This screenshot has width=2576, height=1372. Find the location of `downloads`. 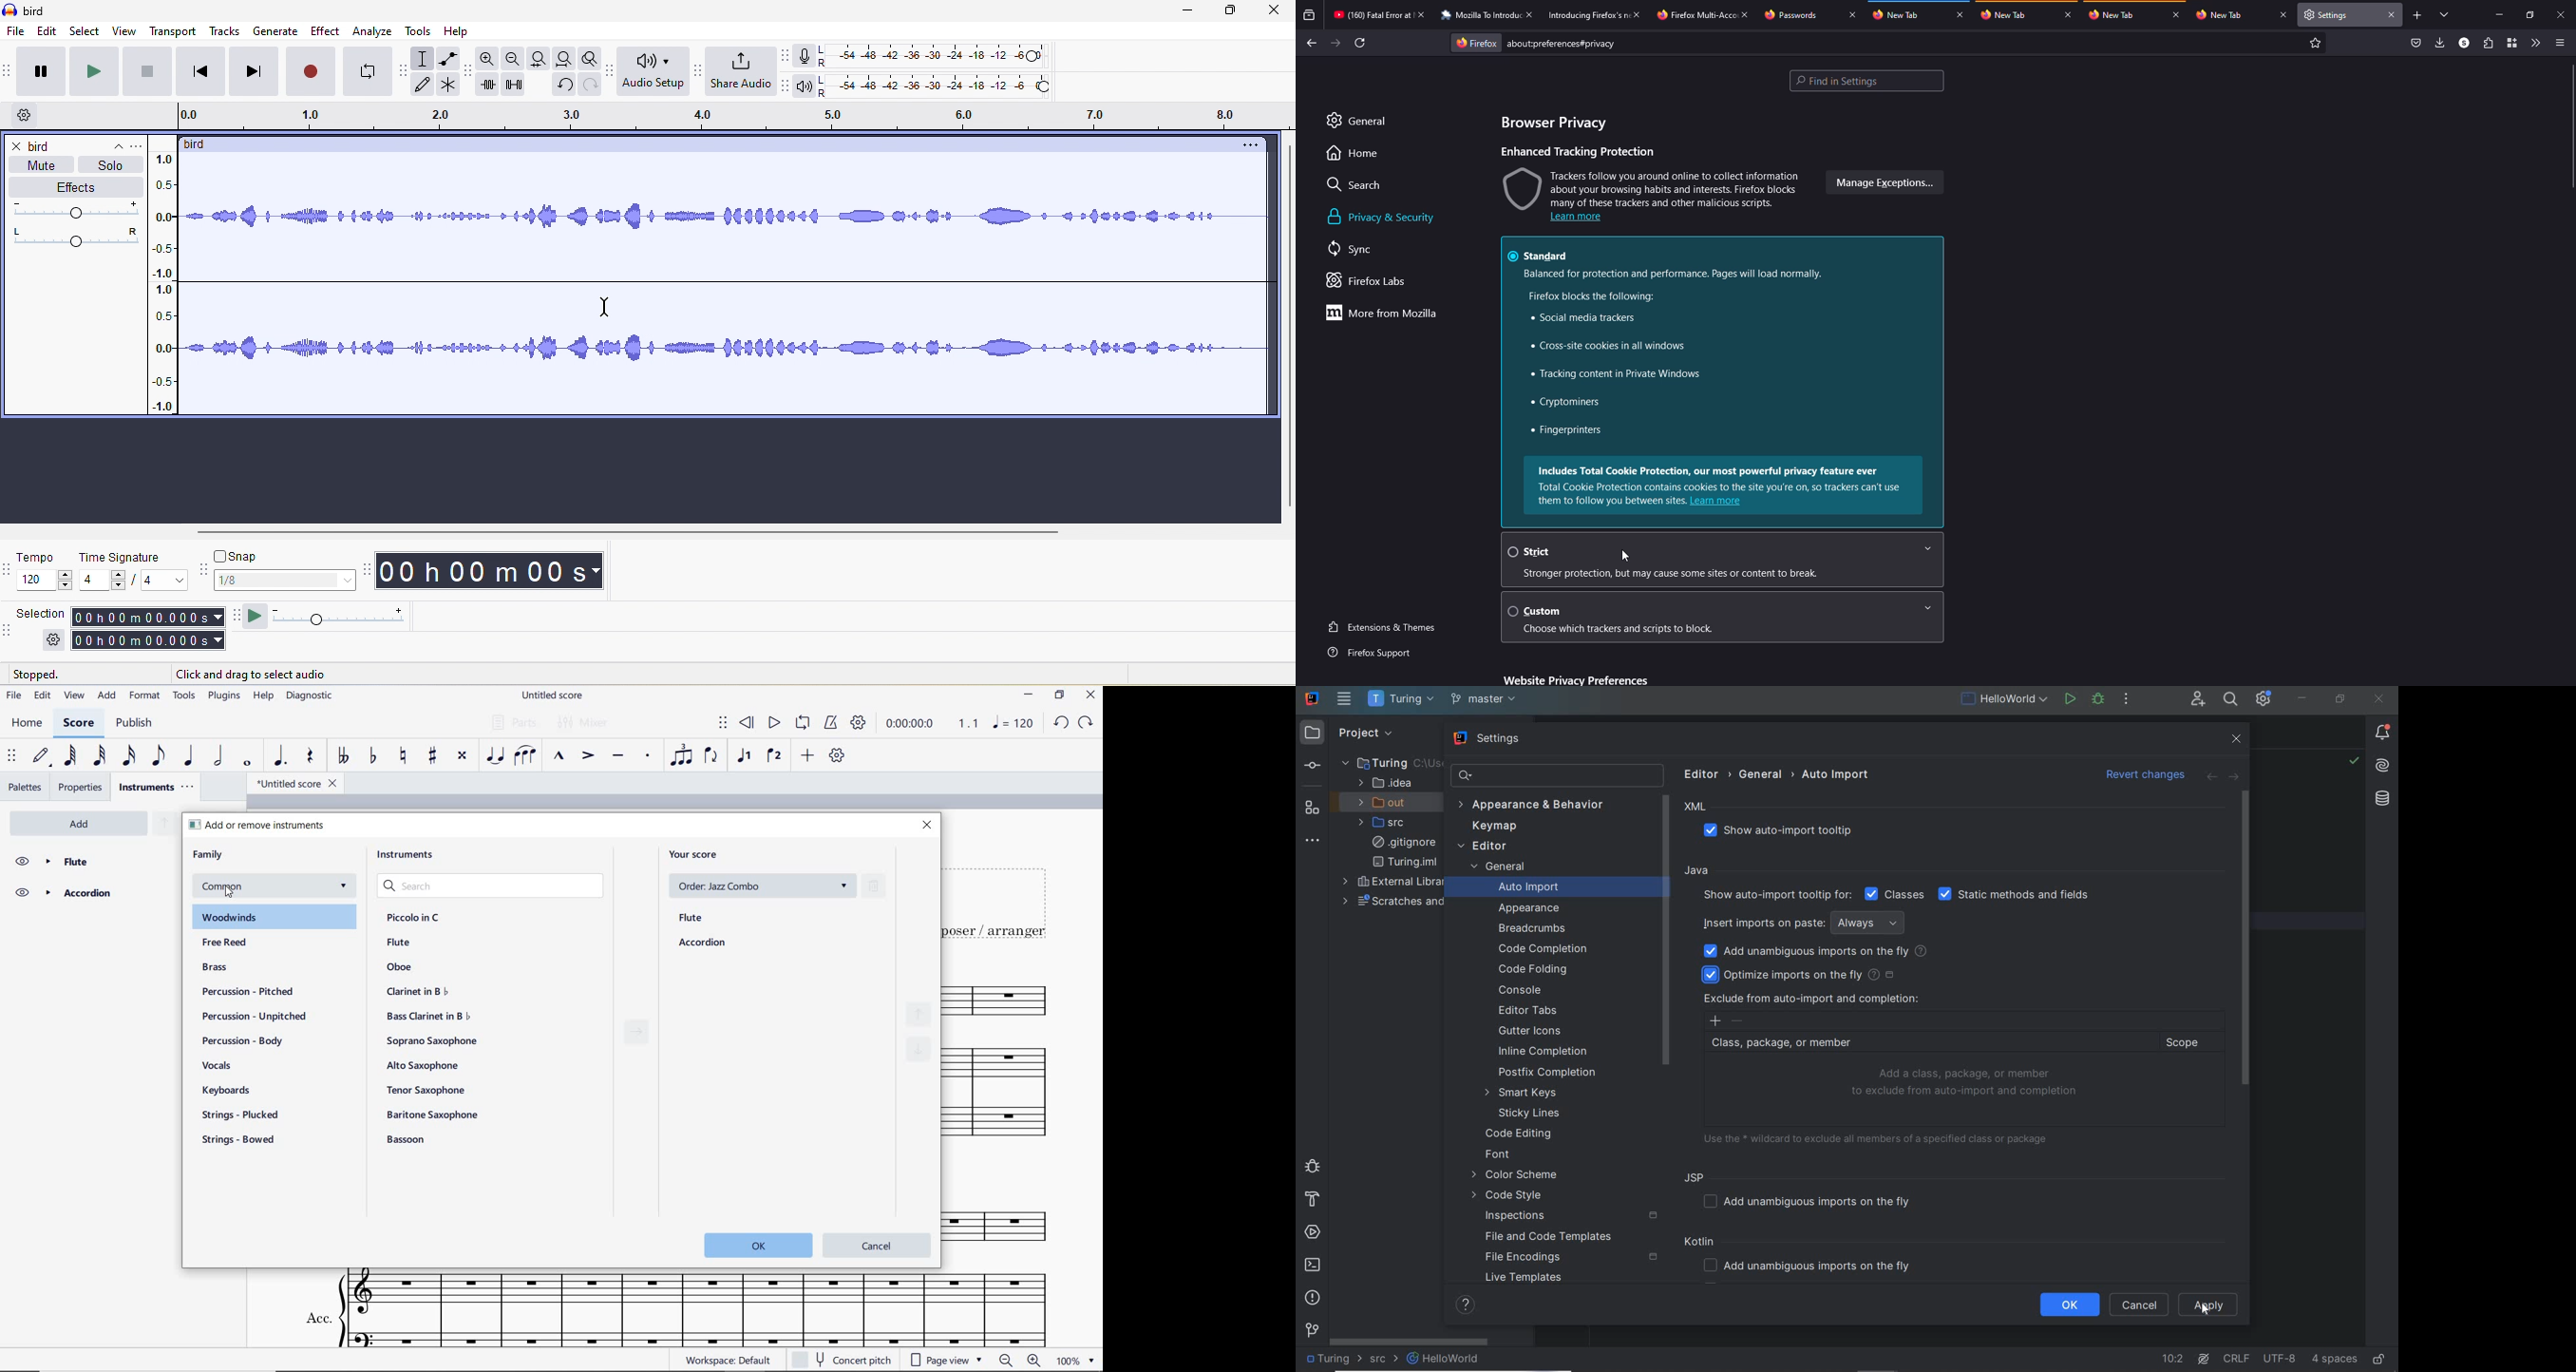

downloads is located at coordinates (2441, 42).